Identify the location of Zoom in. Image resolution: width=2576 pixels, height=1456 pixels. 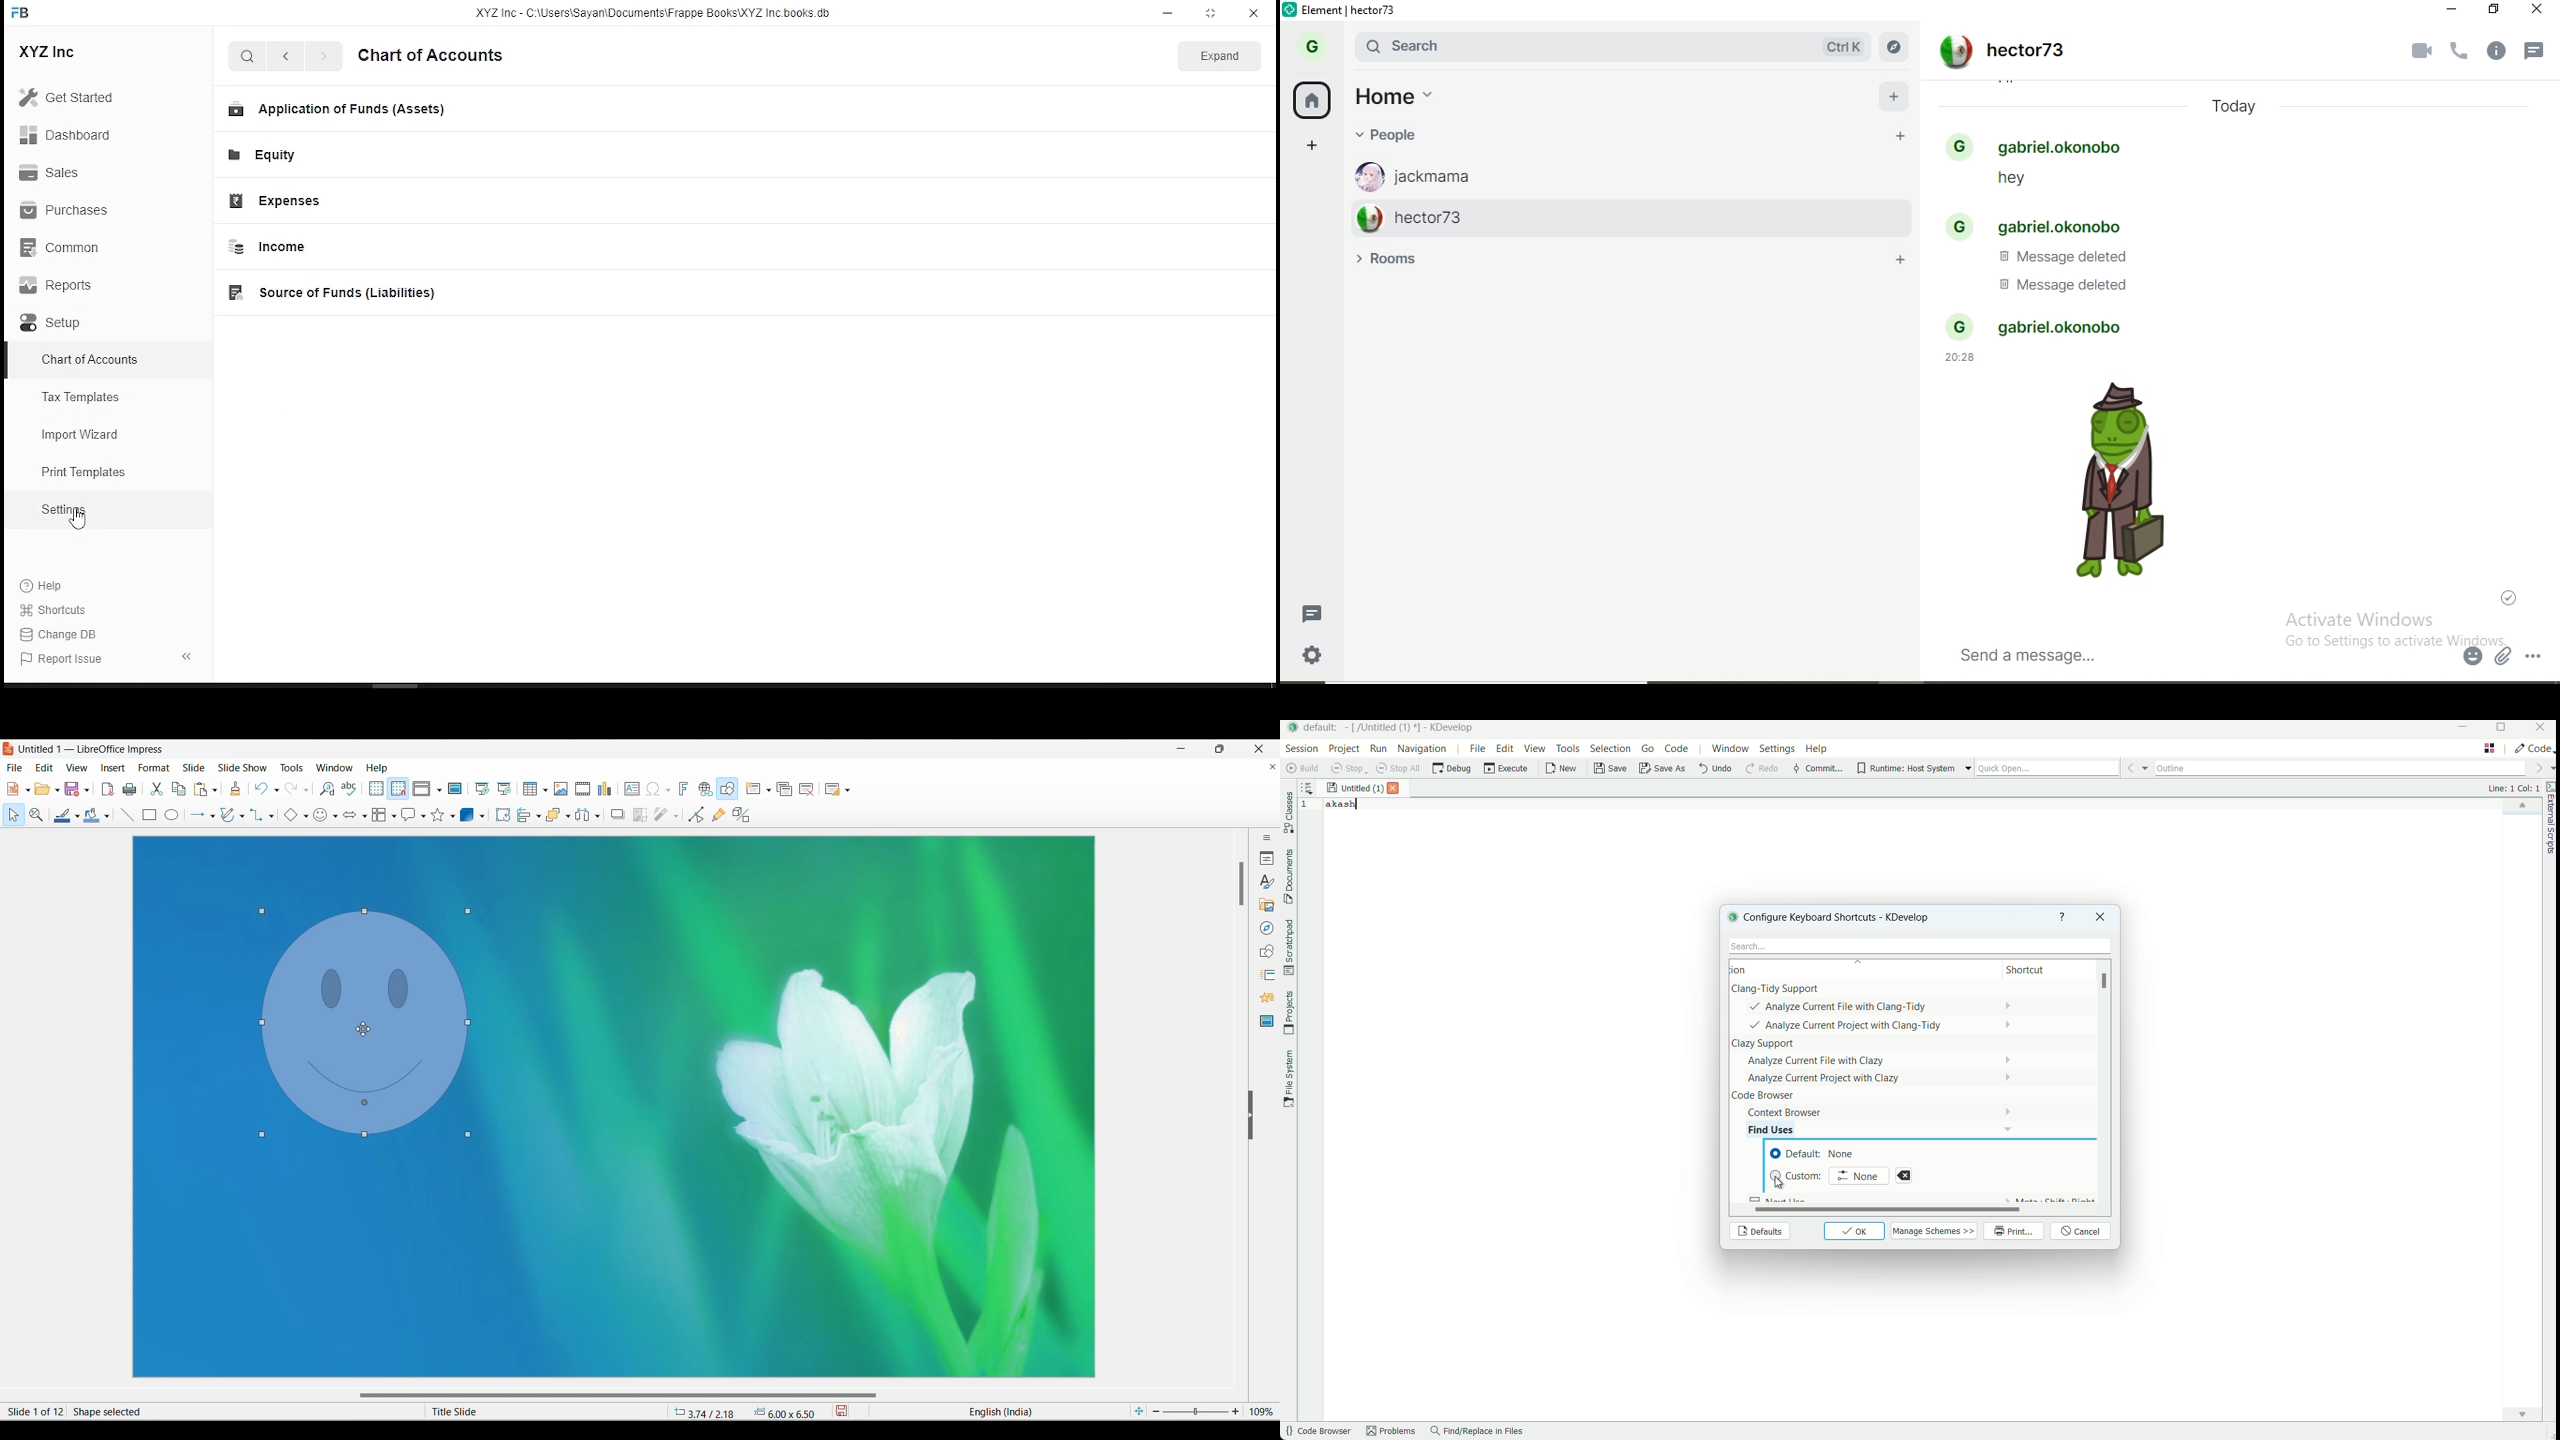
(1235, 1411).